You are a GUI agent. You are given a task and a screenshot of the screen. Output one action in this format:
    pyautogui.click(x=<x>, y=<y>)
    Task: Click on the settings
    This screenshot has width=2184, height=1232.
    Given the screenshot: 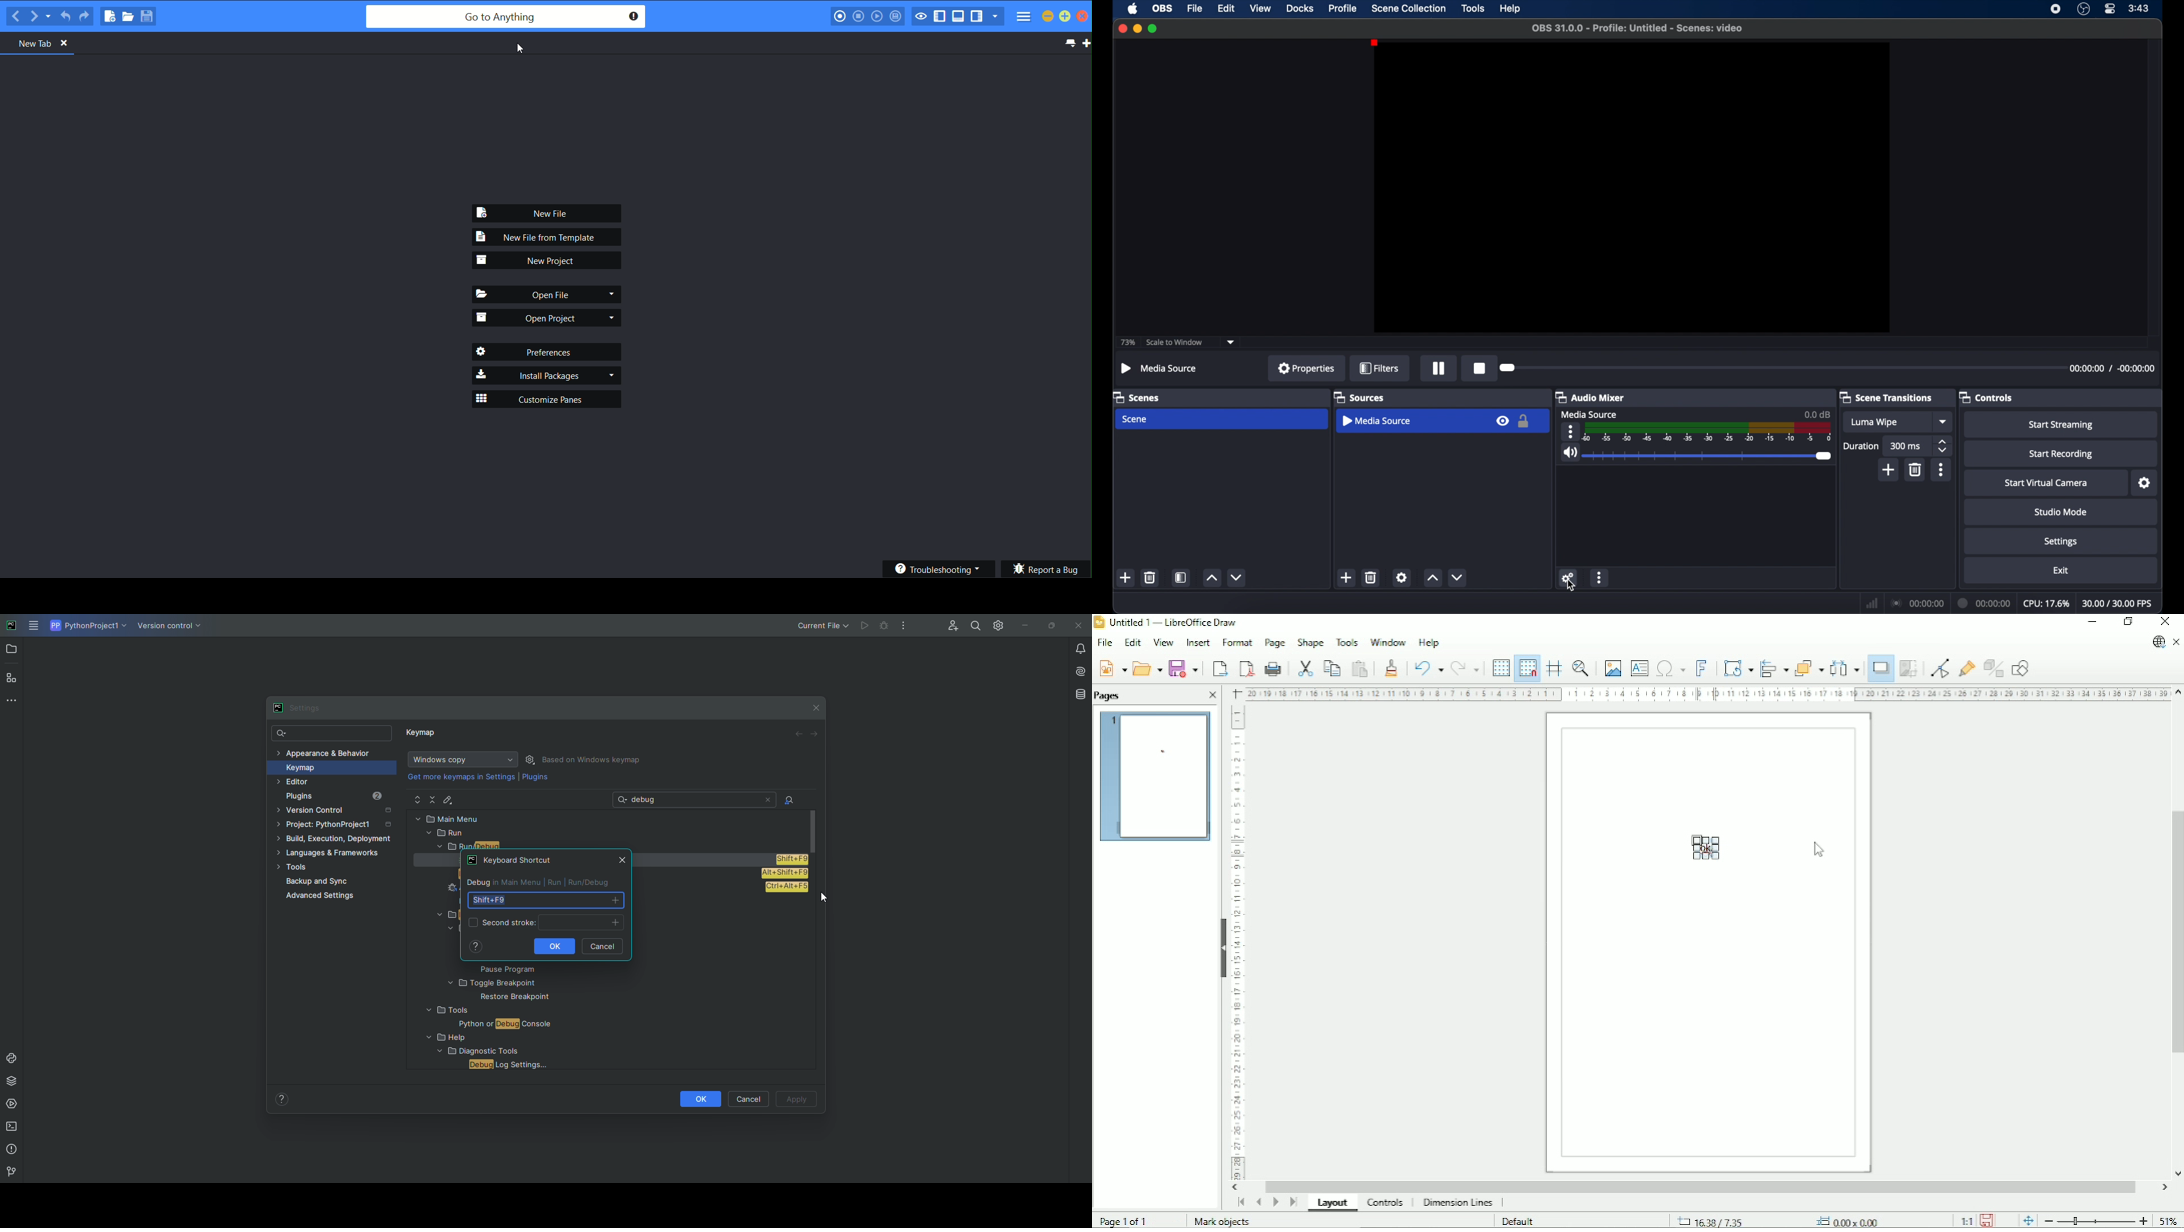 What is the action you would take?
    pyautogui.click(x=1568, y=578)
    